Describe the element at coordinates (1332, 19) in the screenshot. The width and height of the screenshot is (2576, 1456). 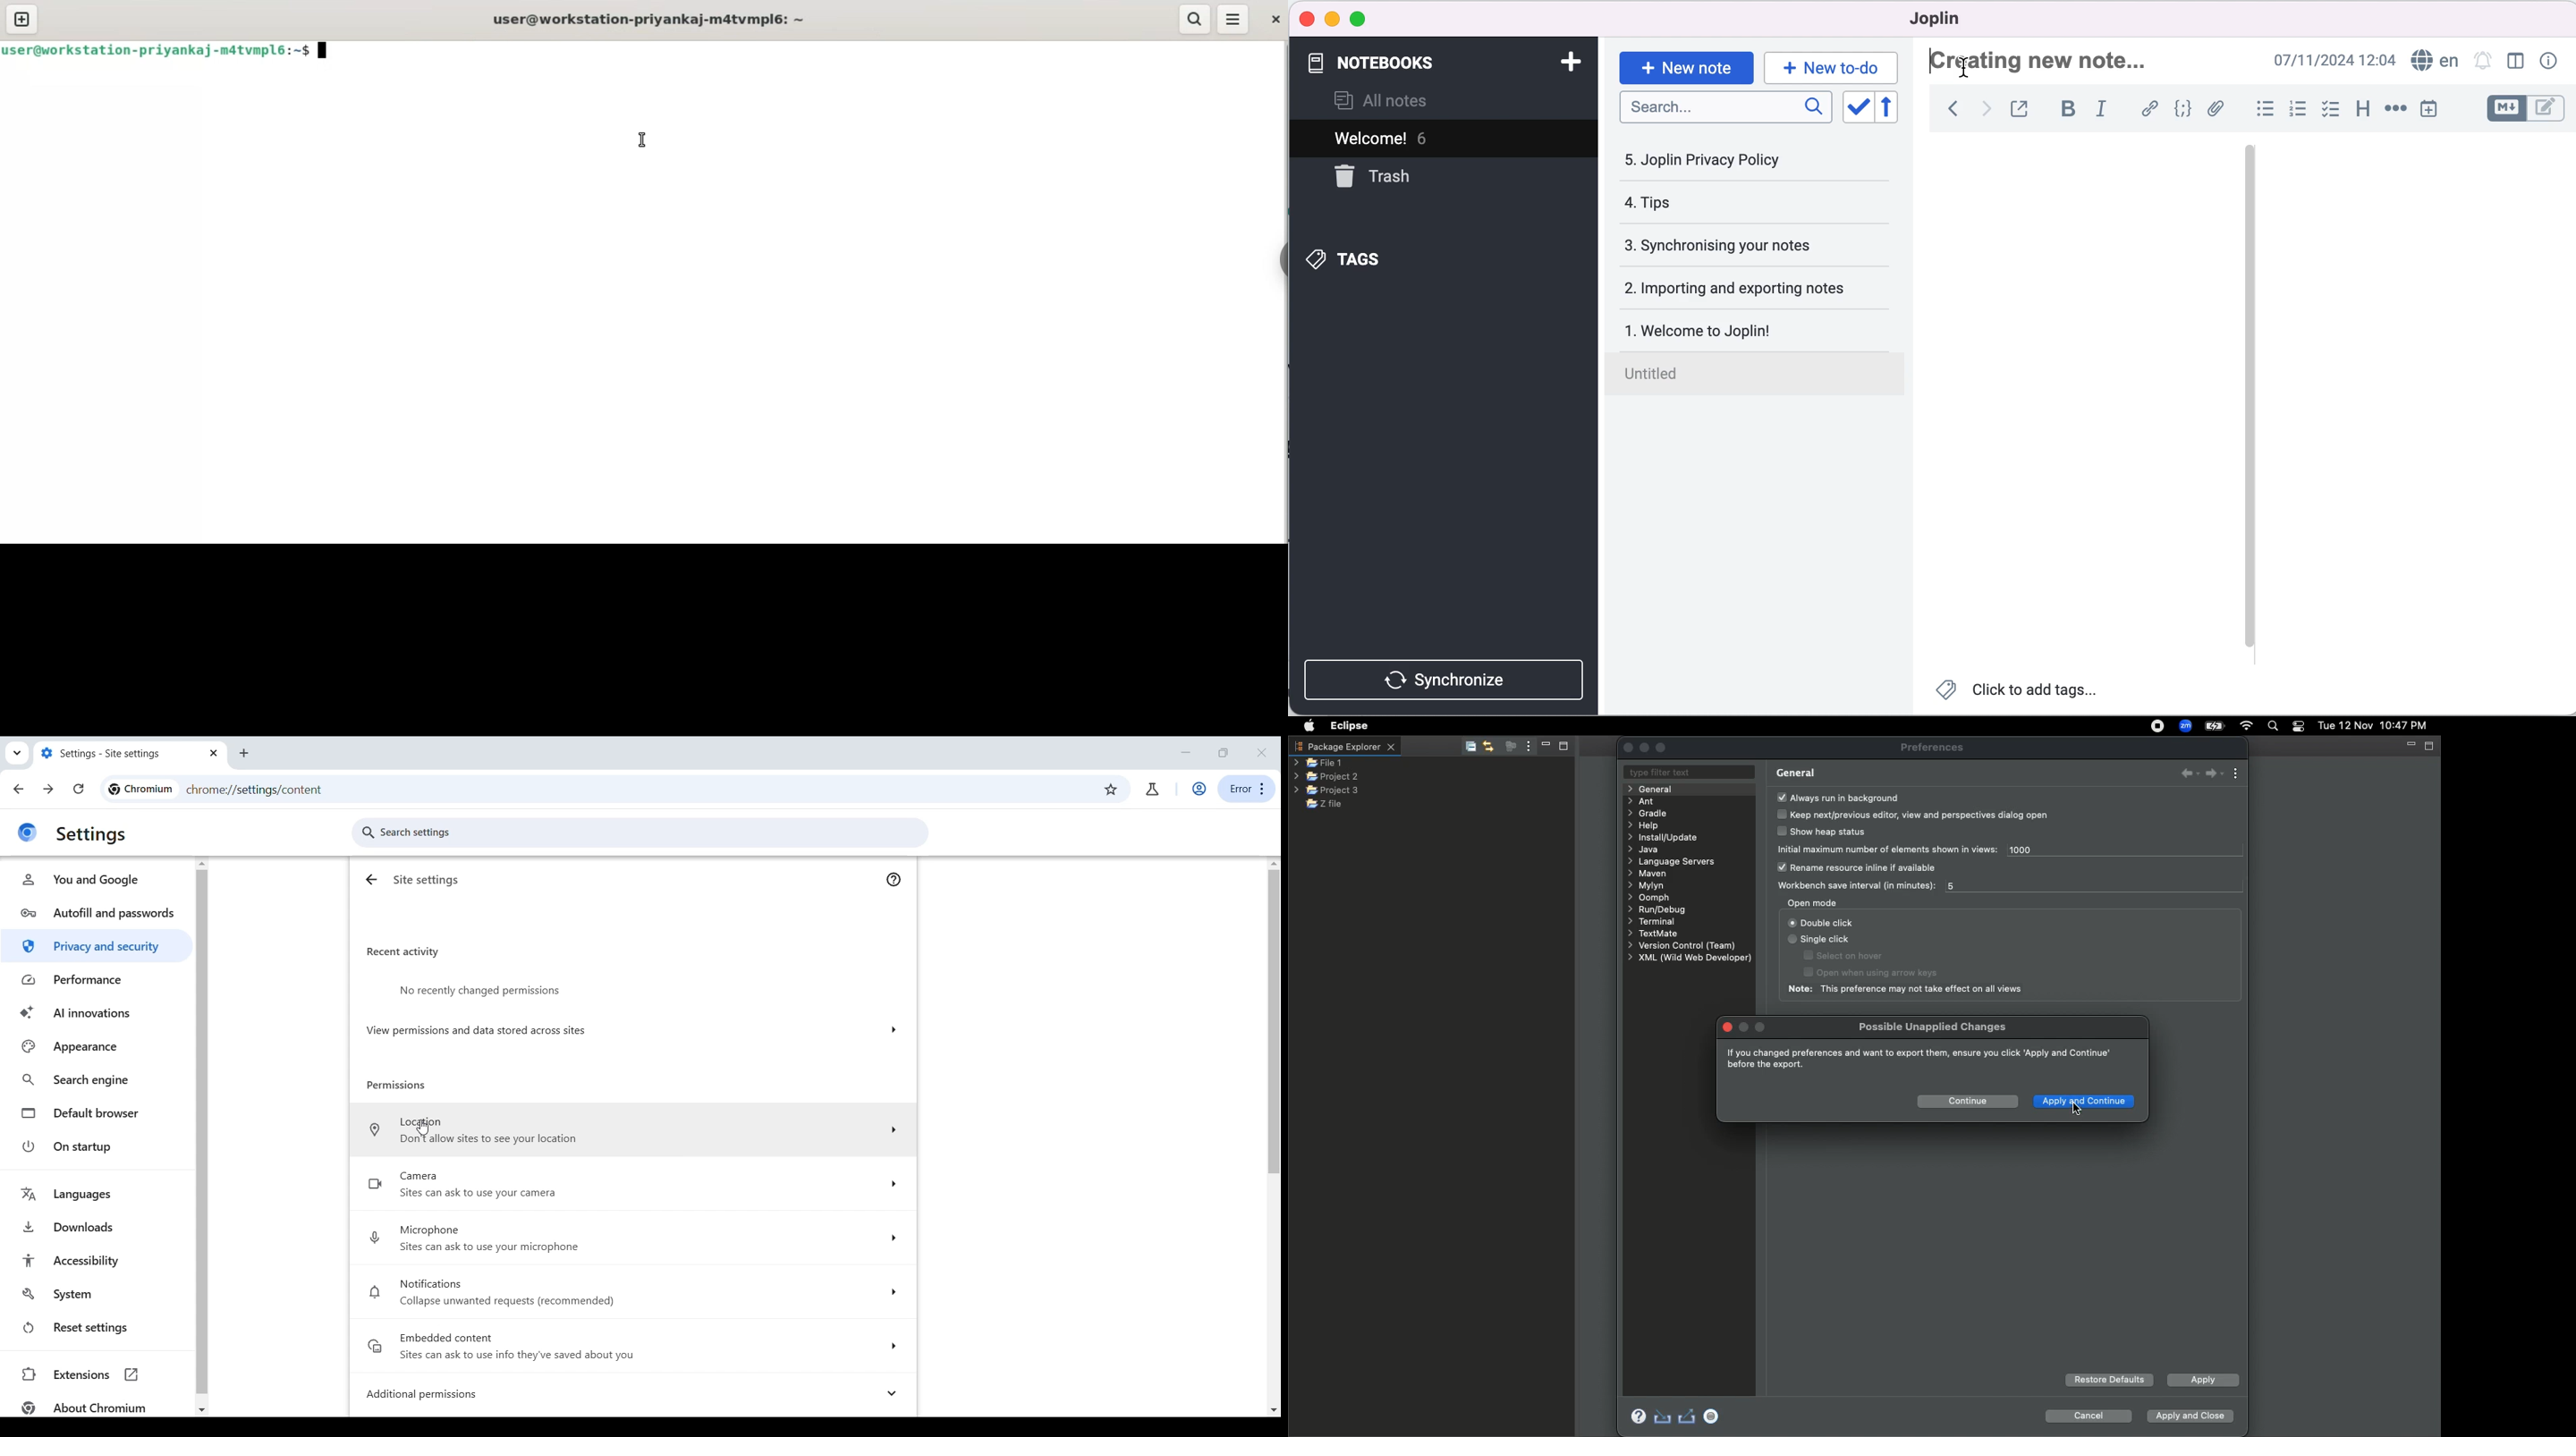
I see `minimize` at that location.